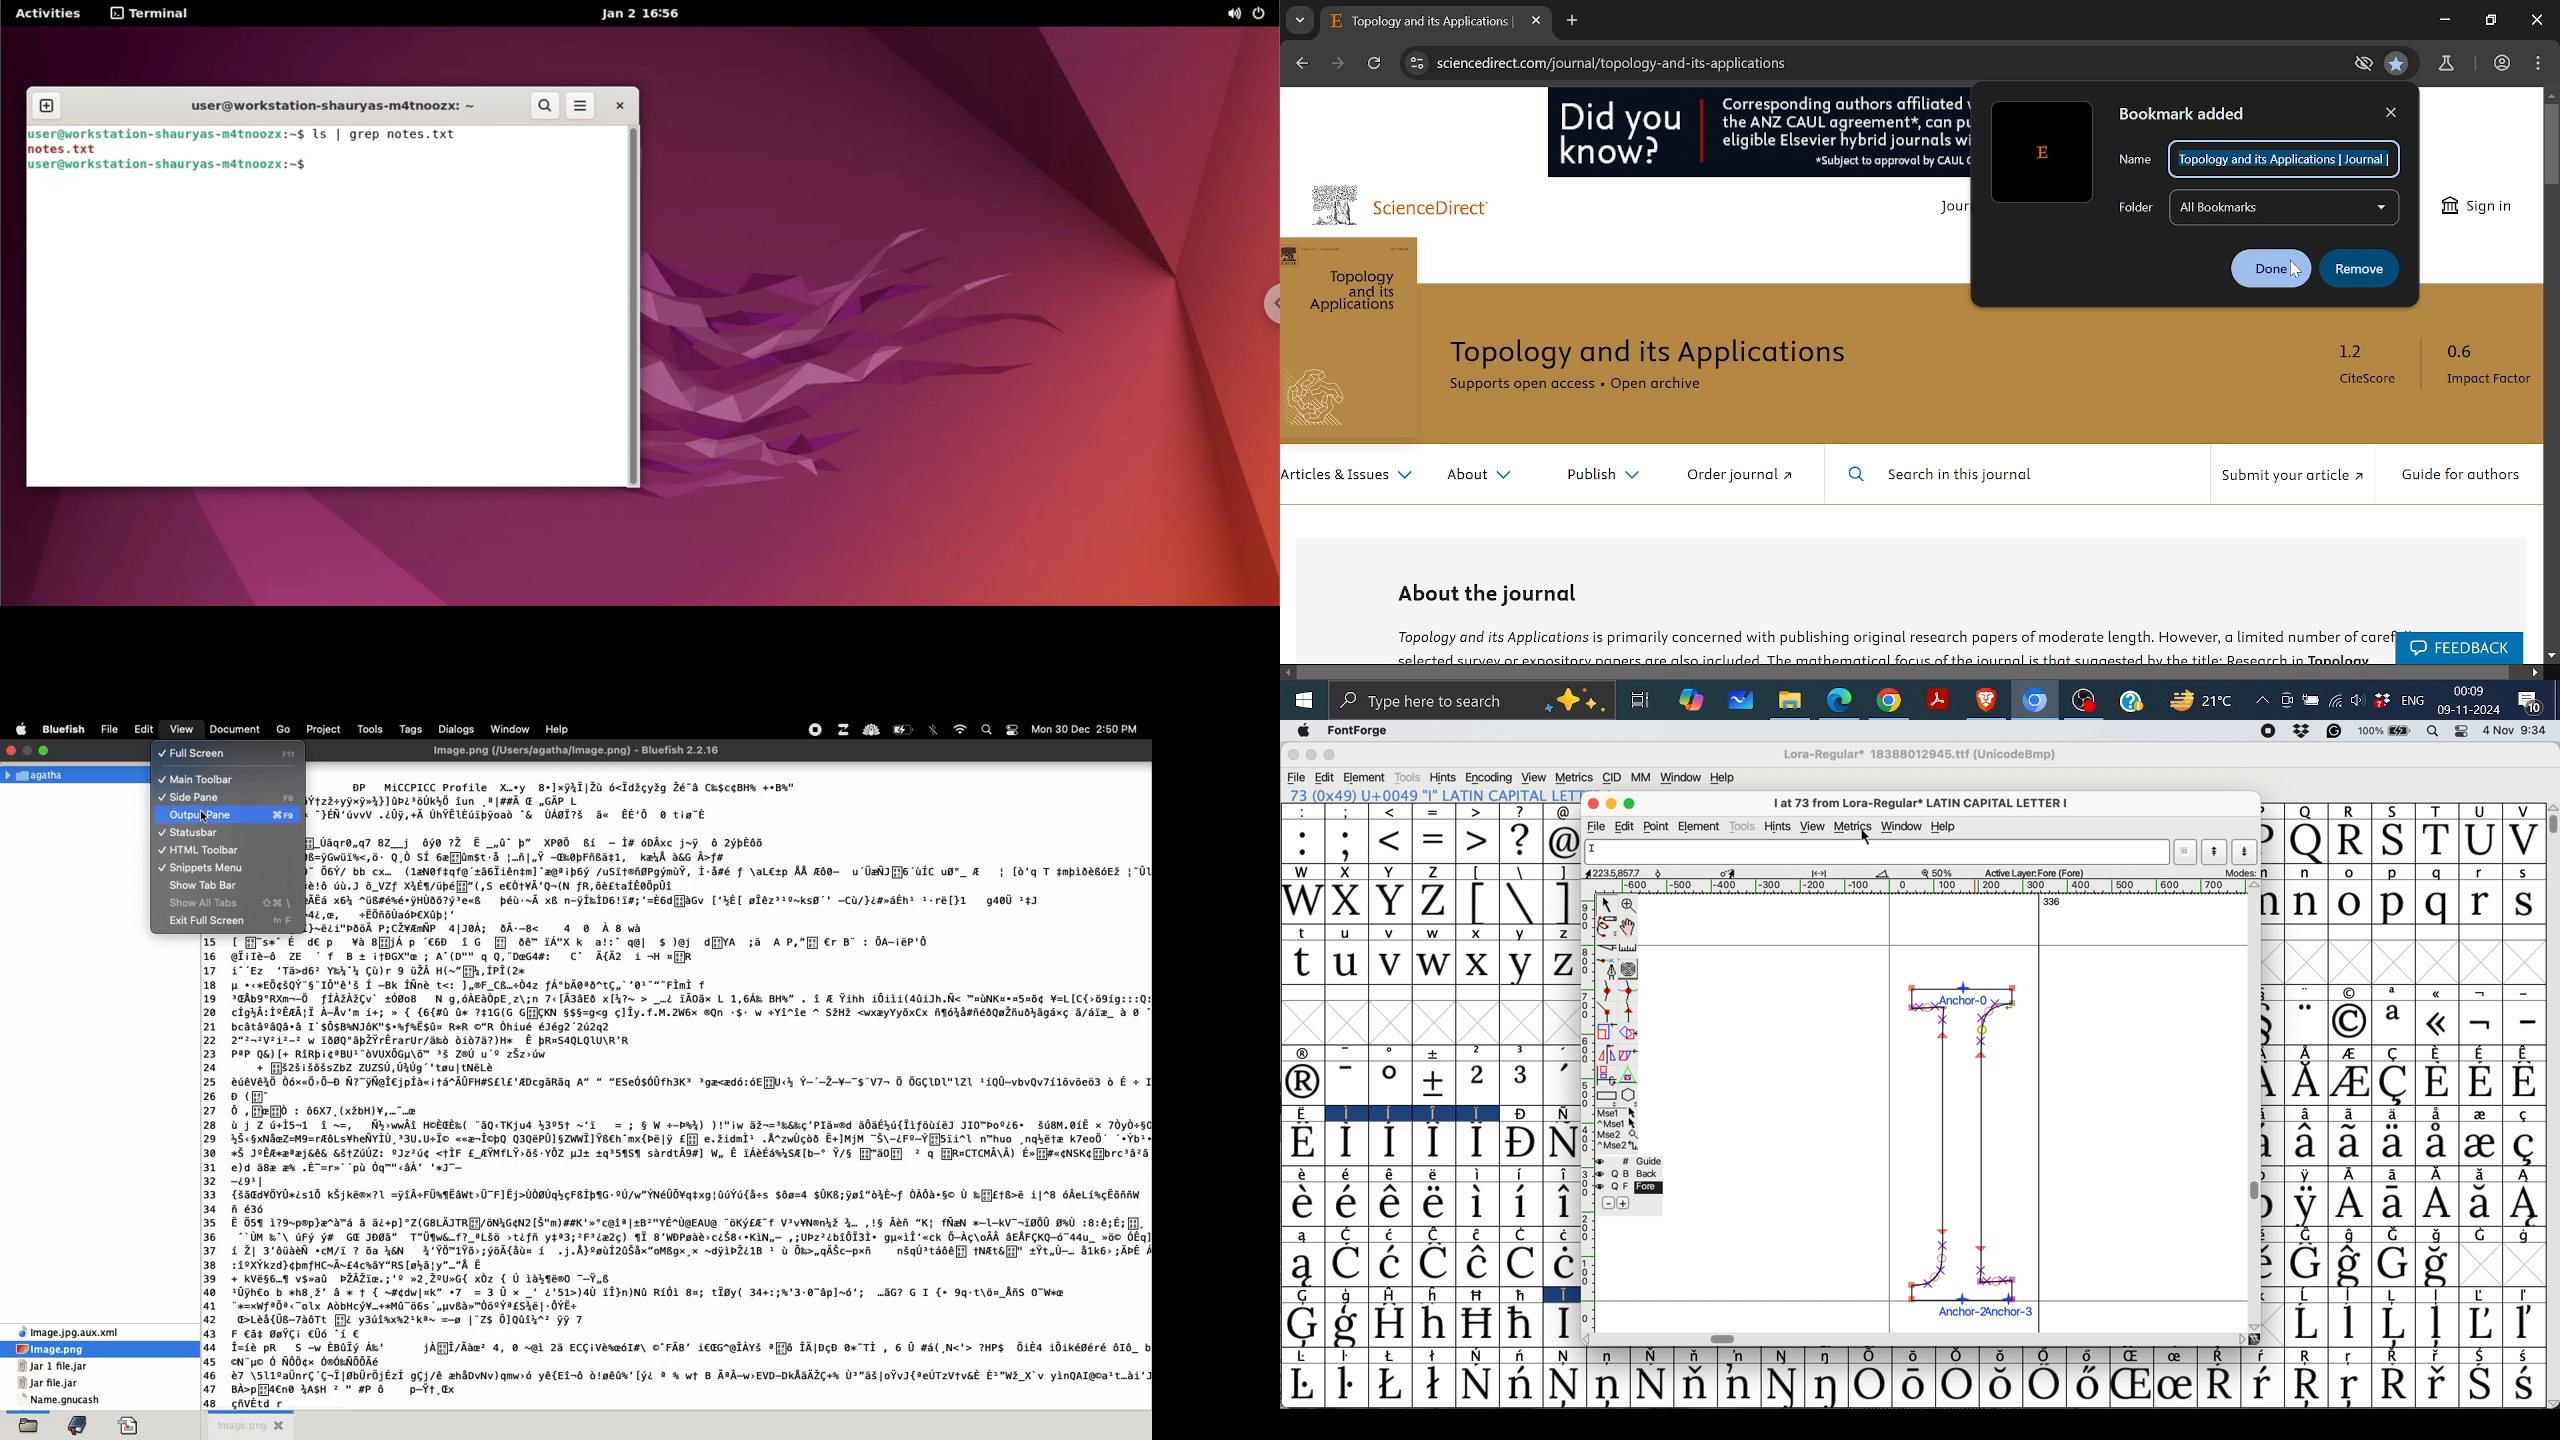 The image size is (2576, 1456). What do you see at coordinates (2352, 1357) in the screenshot?
I see `Symbol` at bounding box center [2352, 1357].